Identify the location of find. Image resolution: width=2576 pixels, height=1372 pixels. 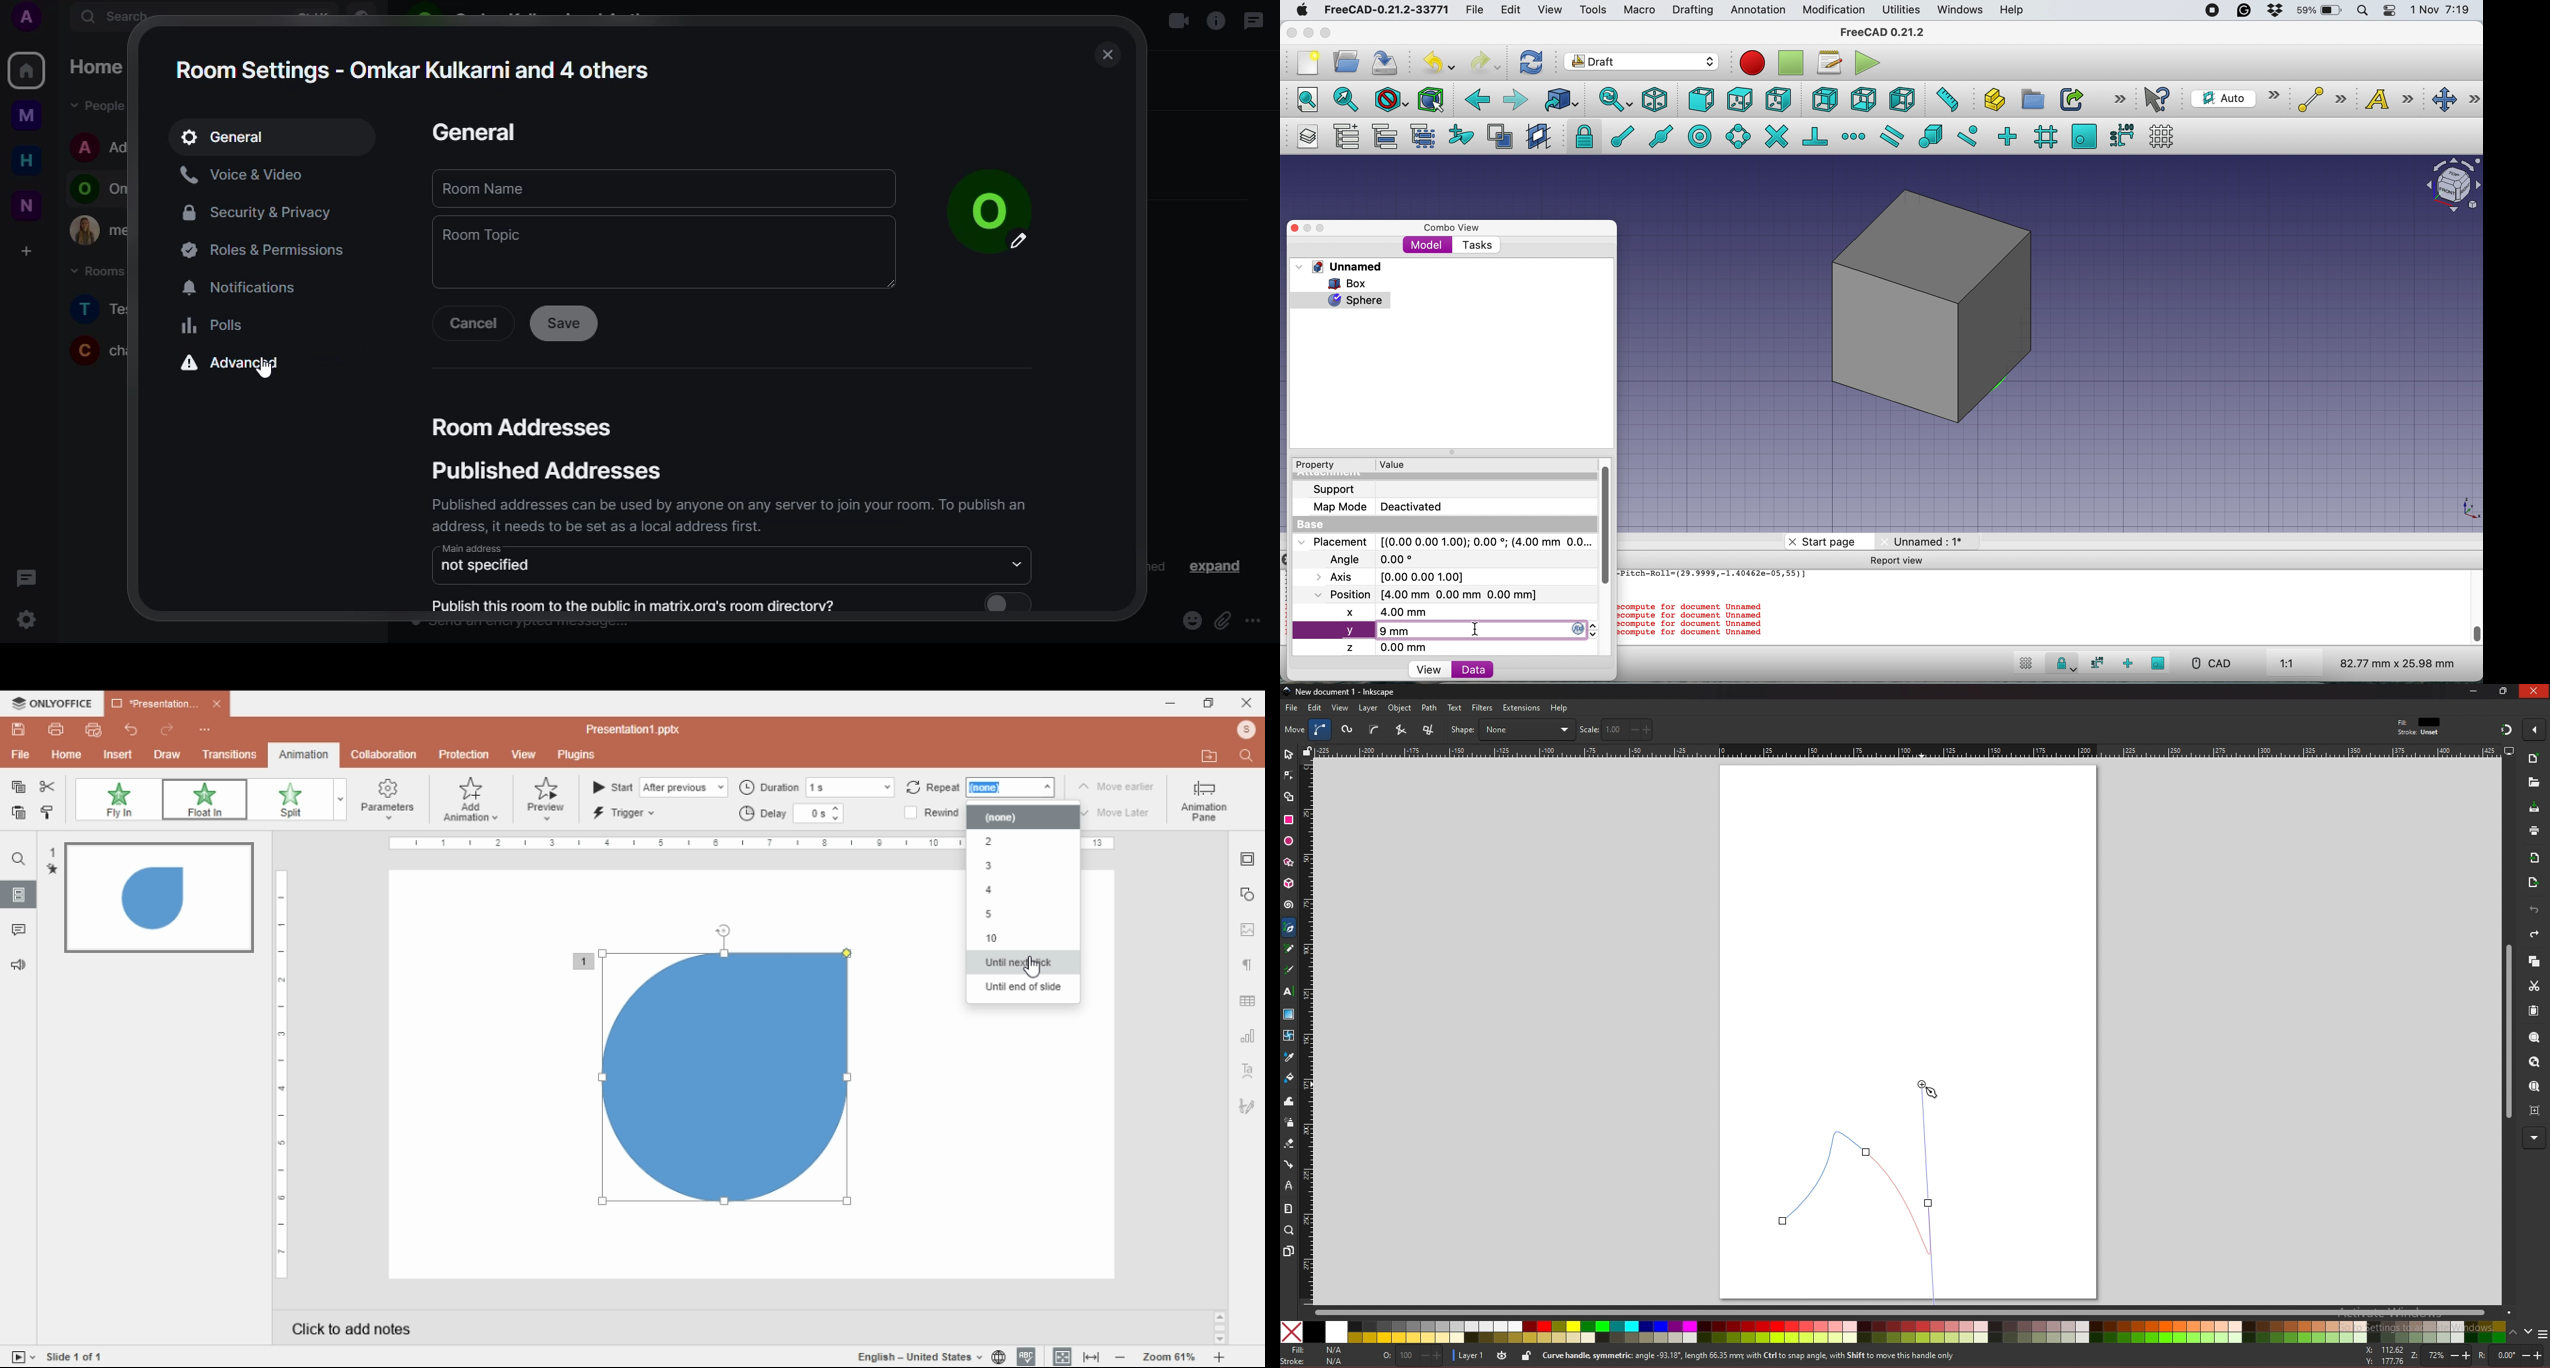
(1248, 756).